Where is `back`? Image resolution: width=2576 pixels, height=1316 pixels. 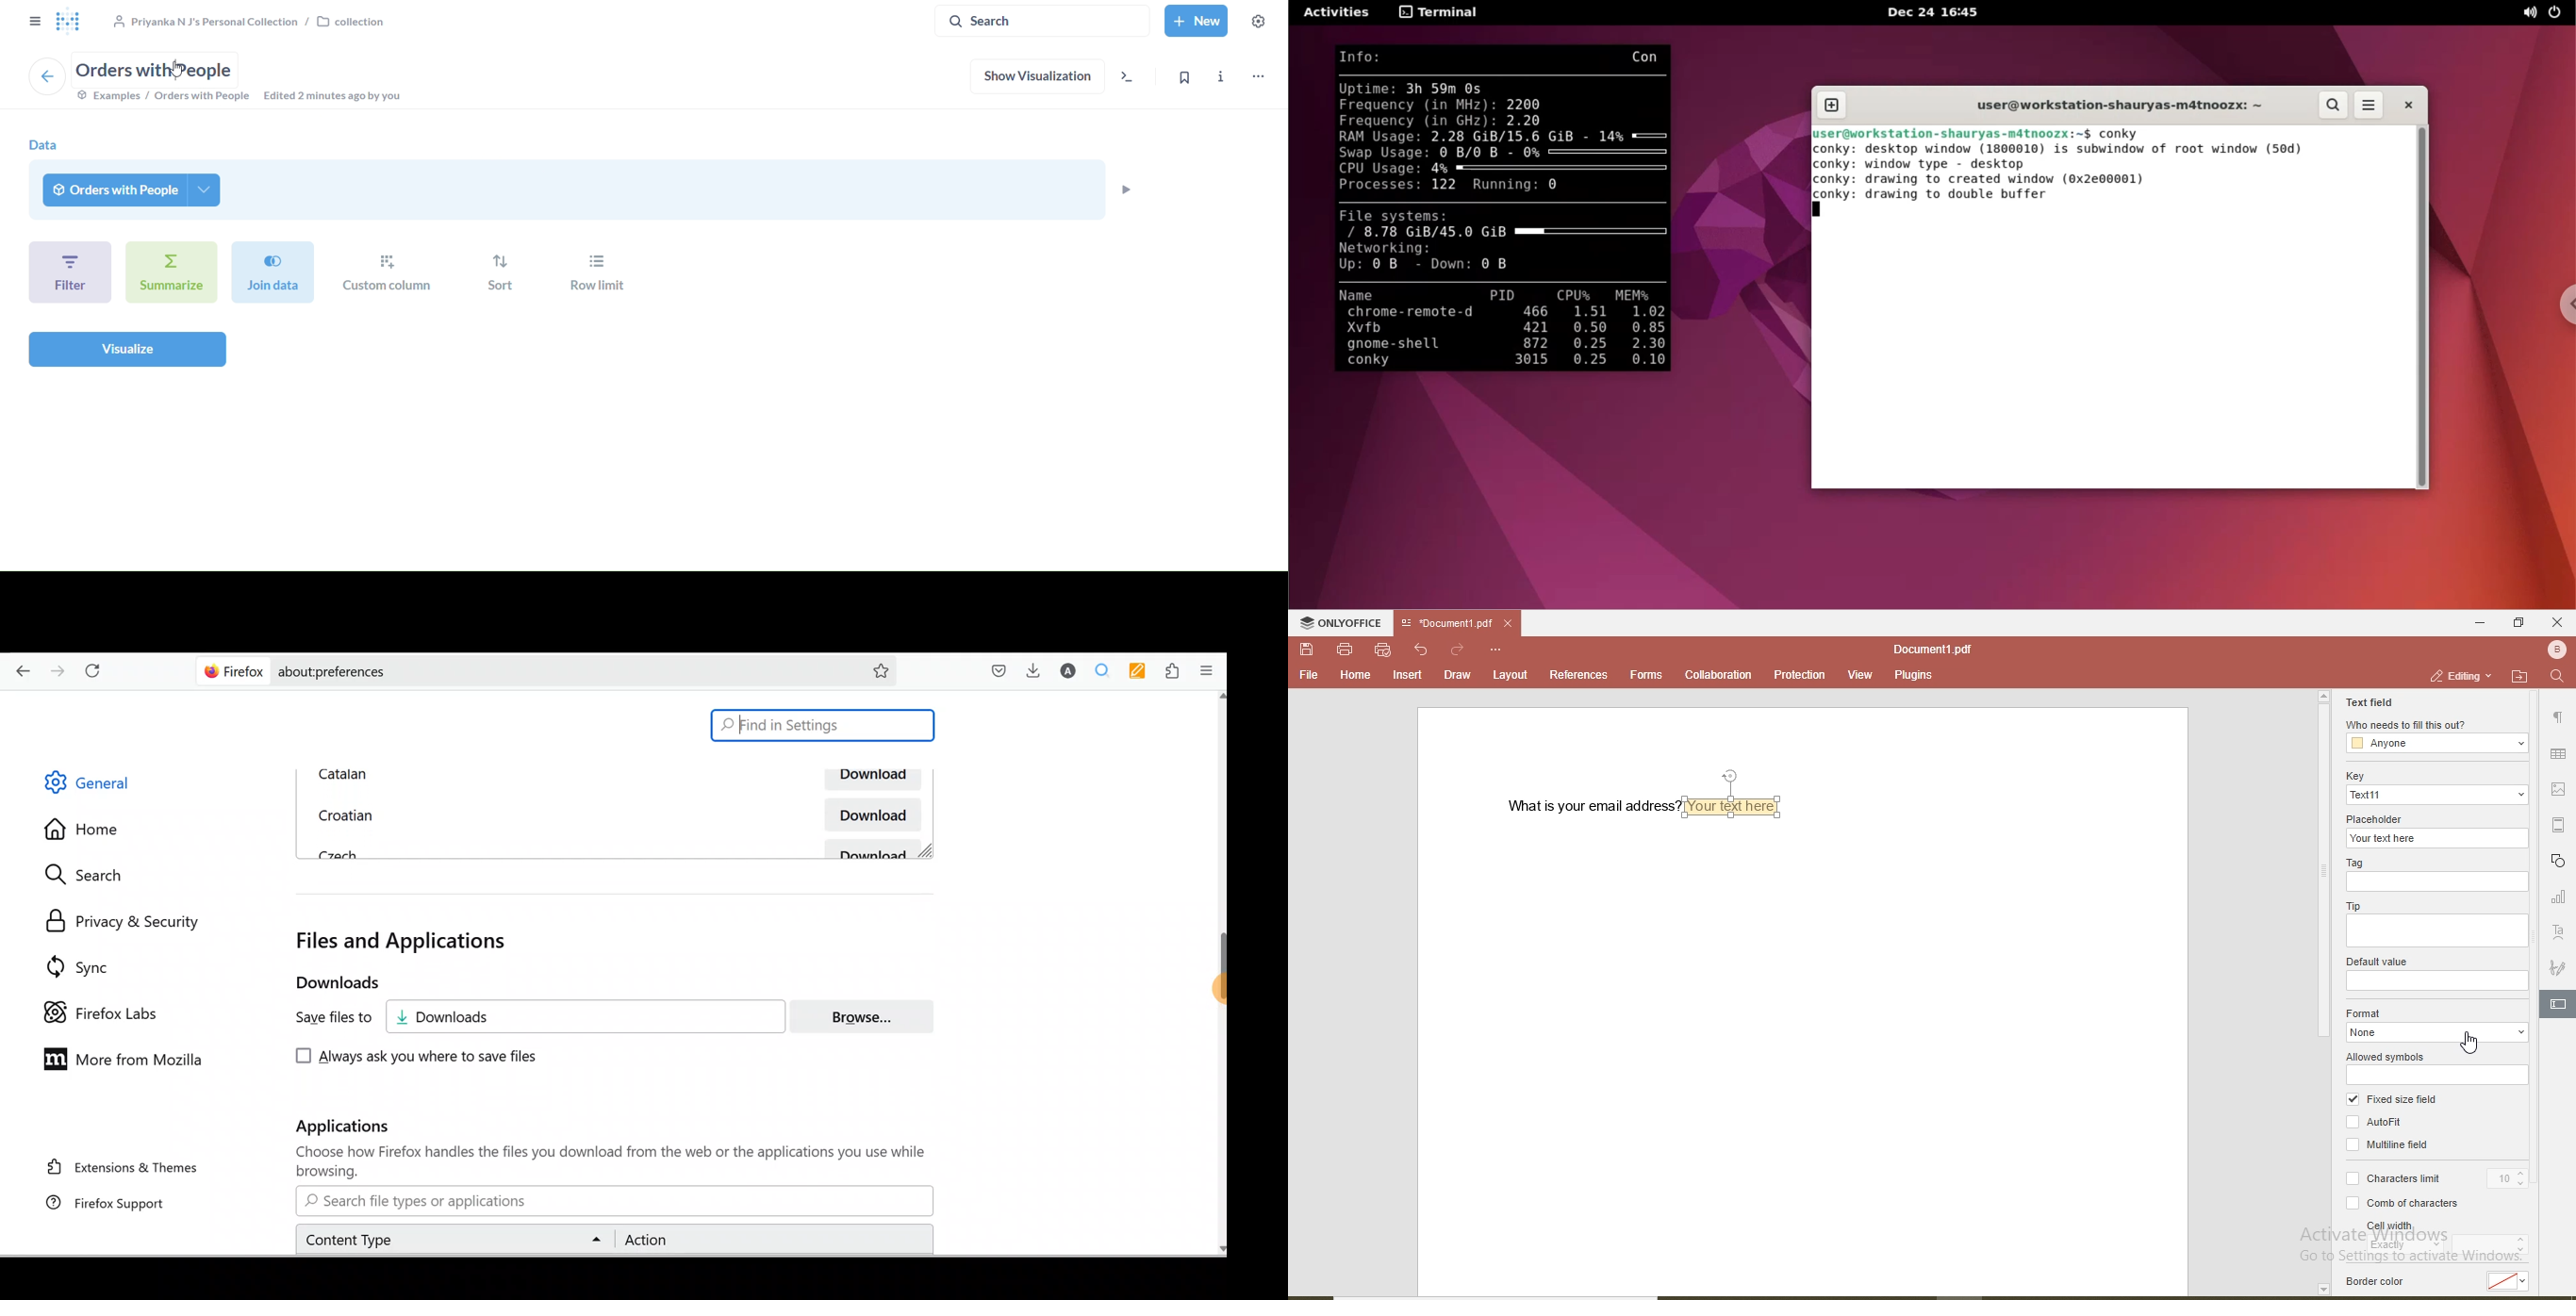
back is located at coordinates (47, 76).